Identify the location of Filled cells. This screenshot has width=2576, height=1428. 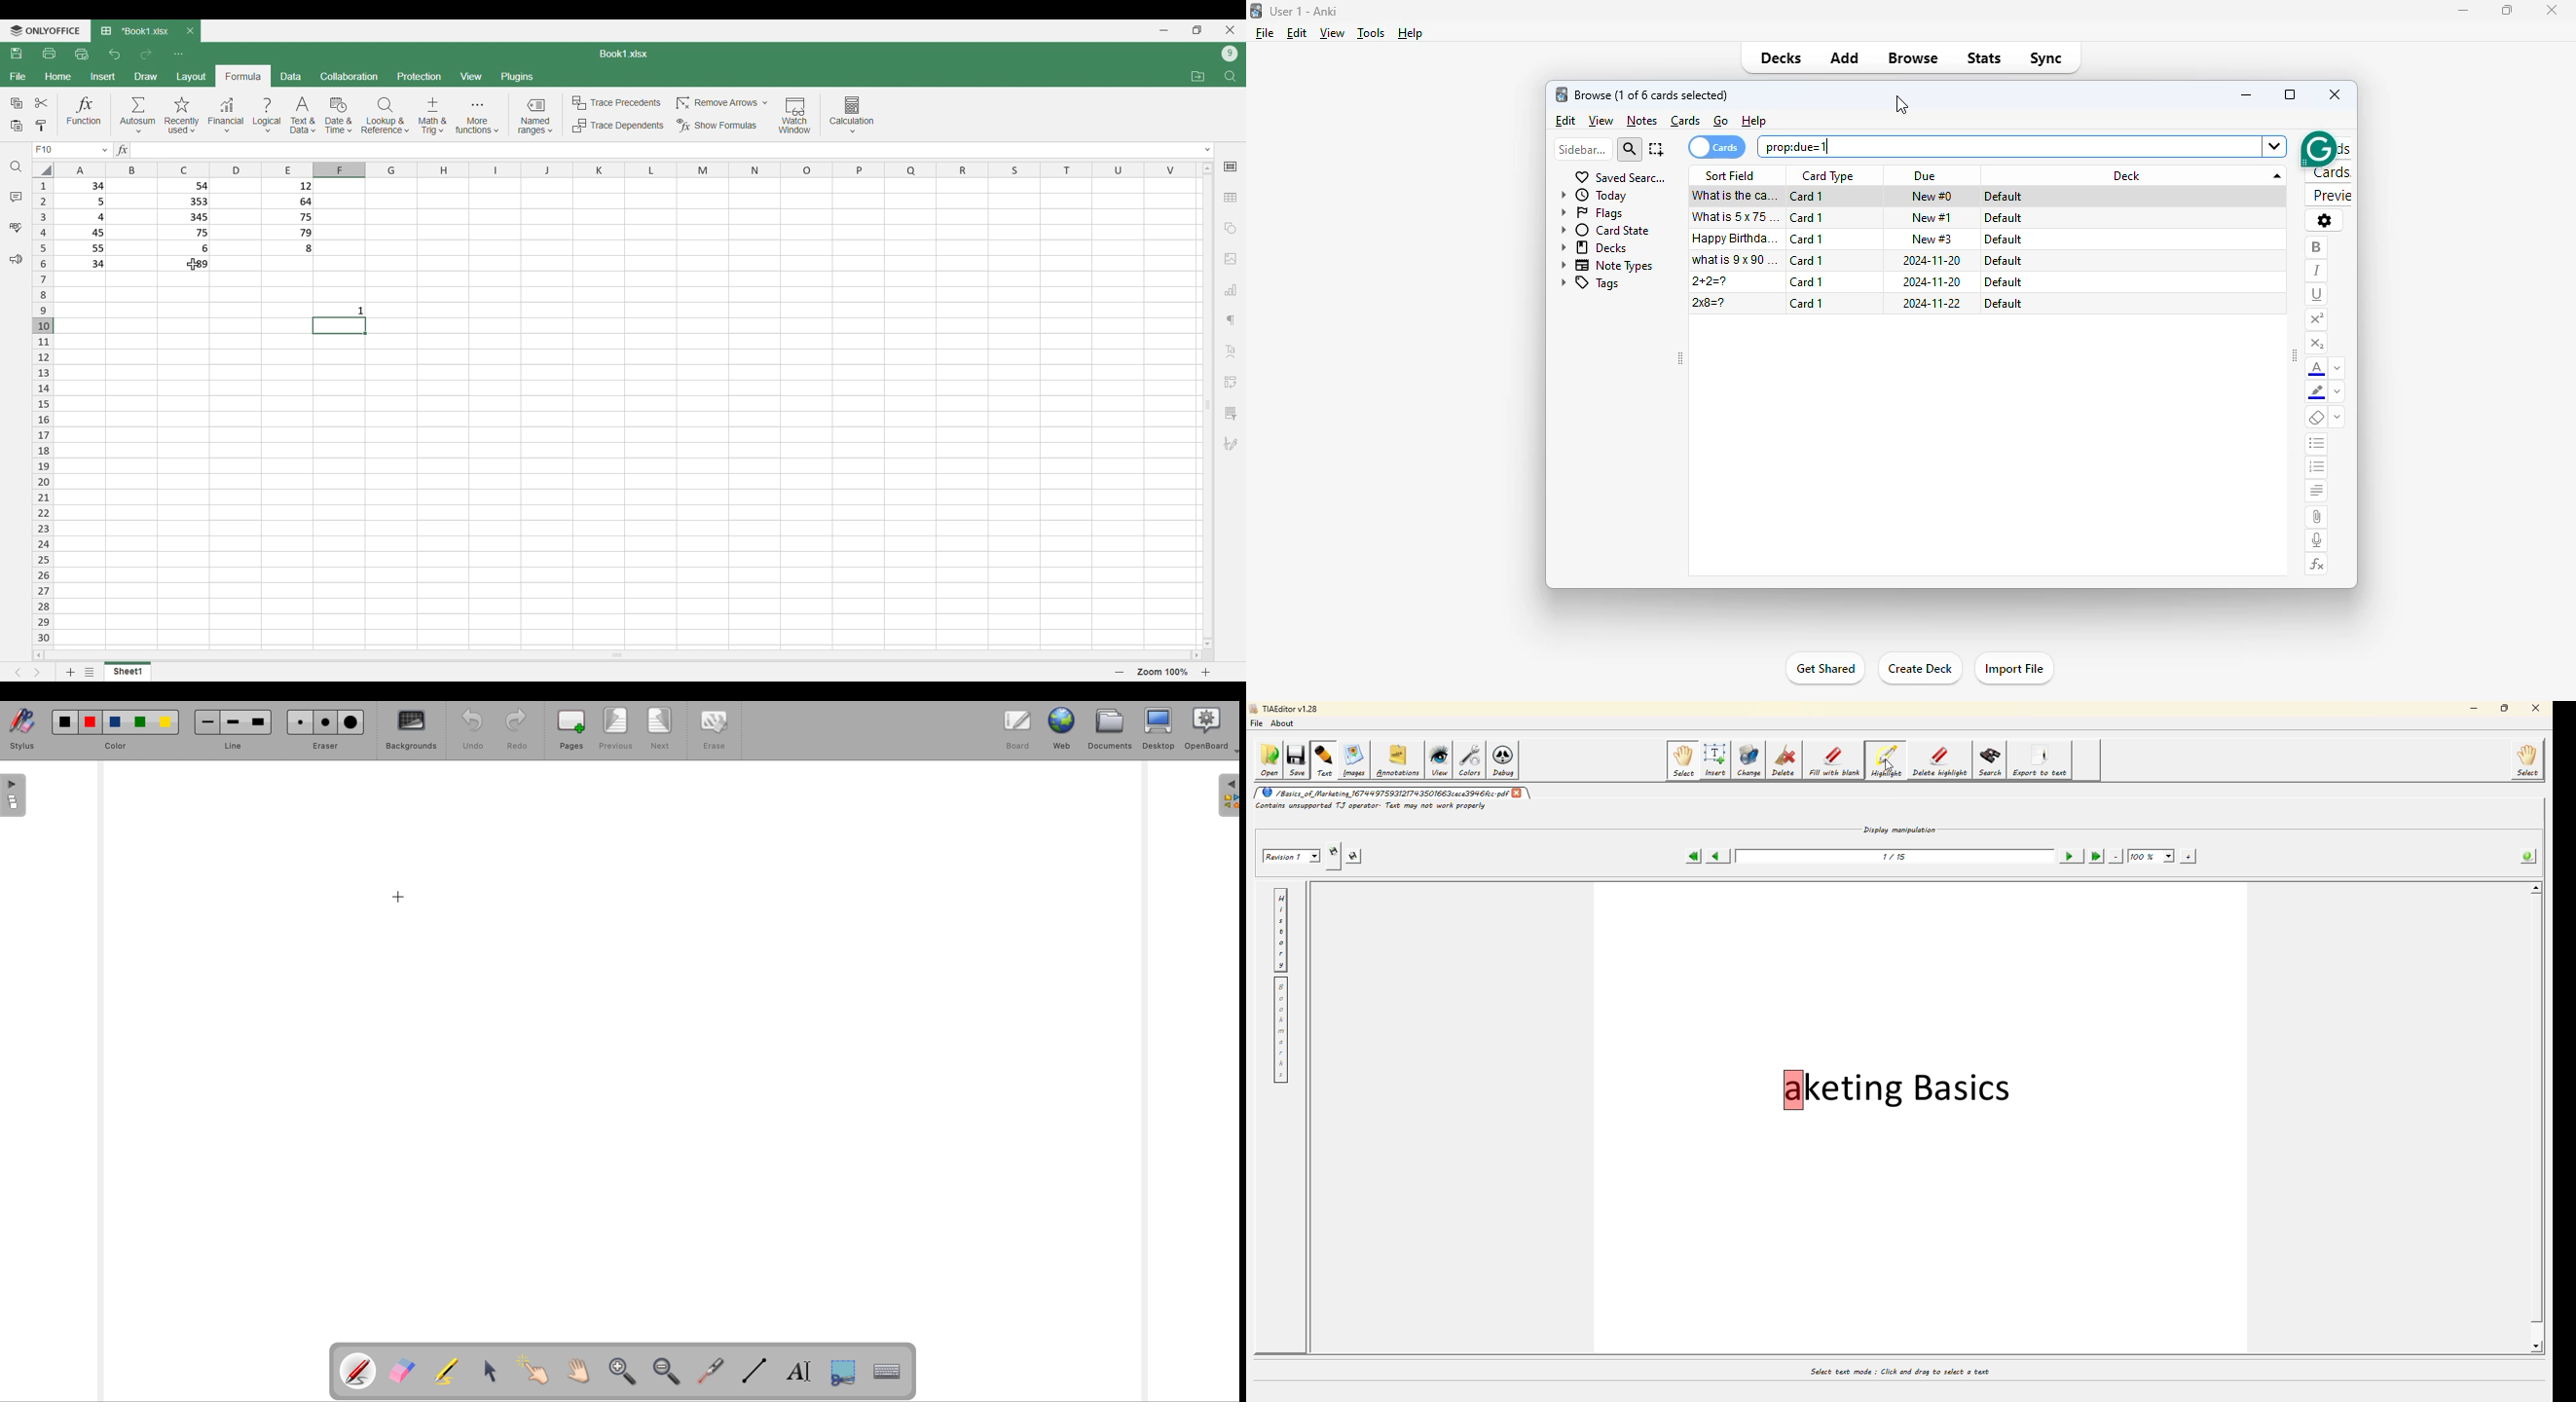
(186, 217).